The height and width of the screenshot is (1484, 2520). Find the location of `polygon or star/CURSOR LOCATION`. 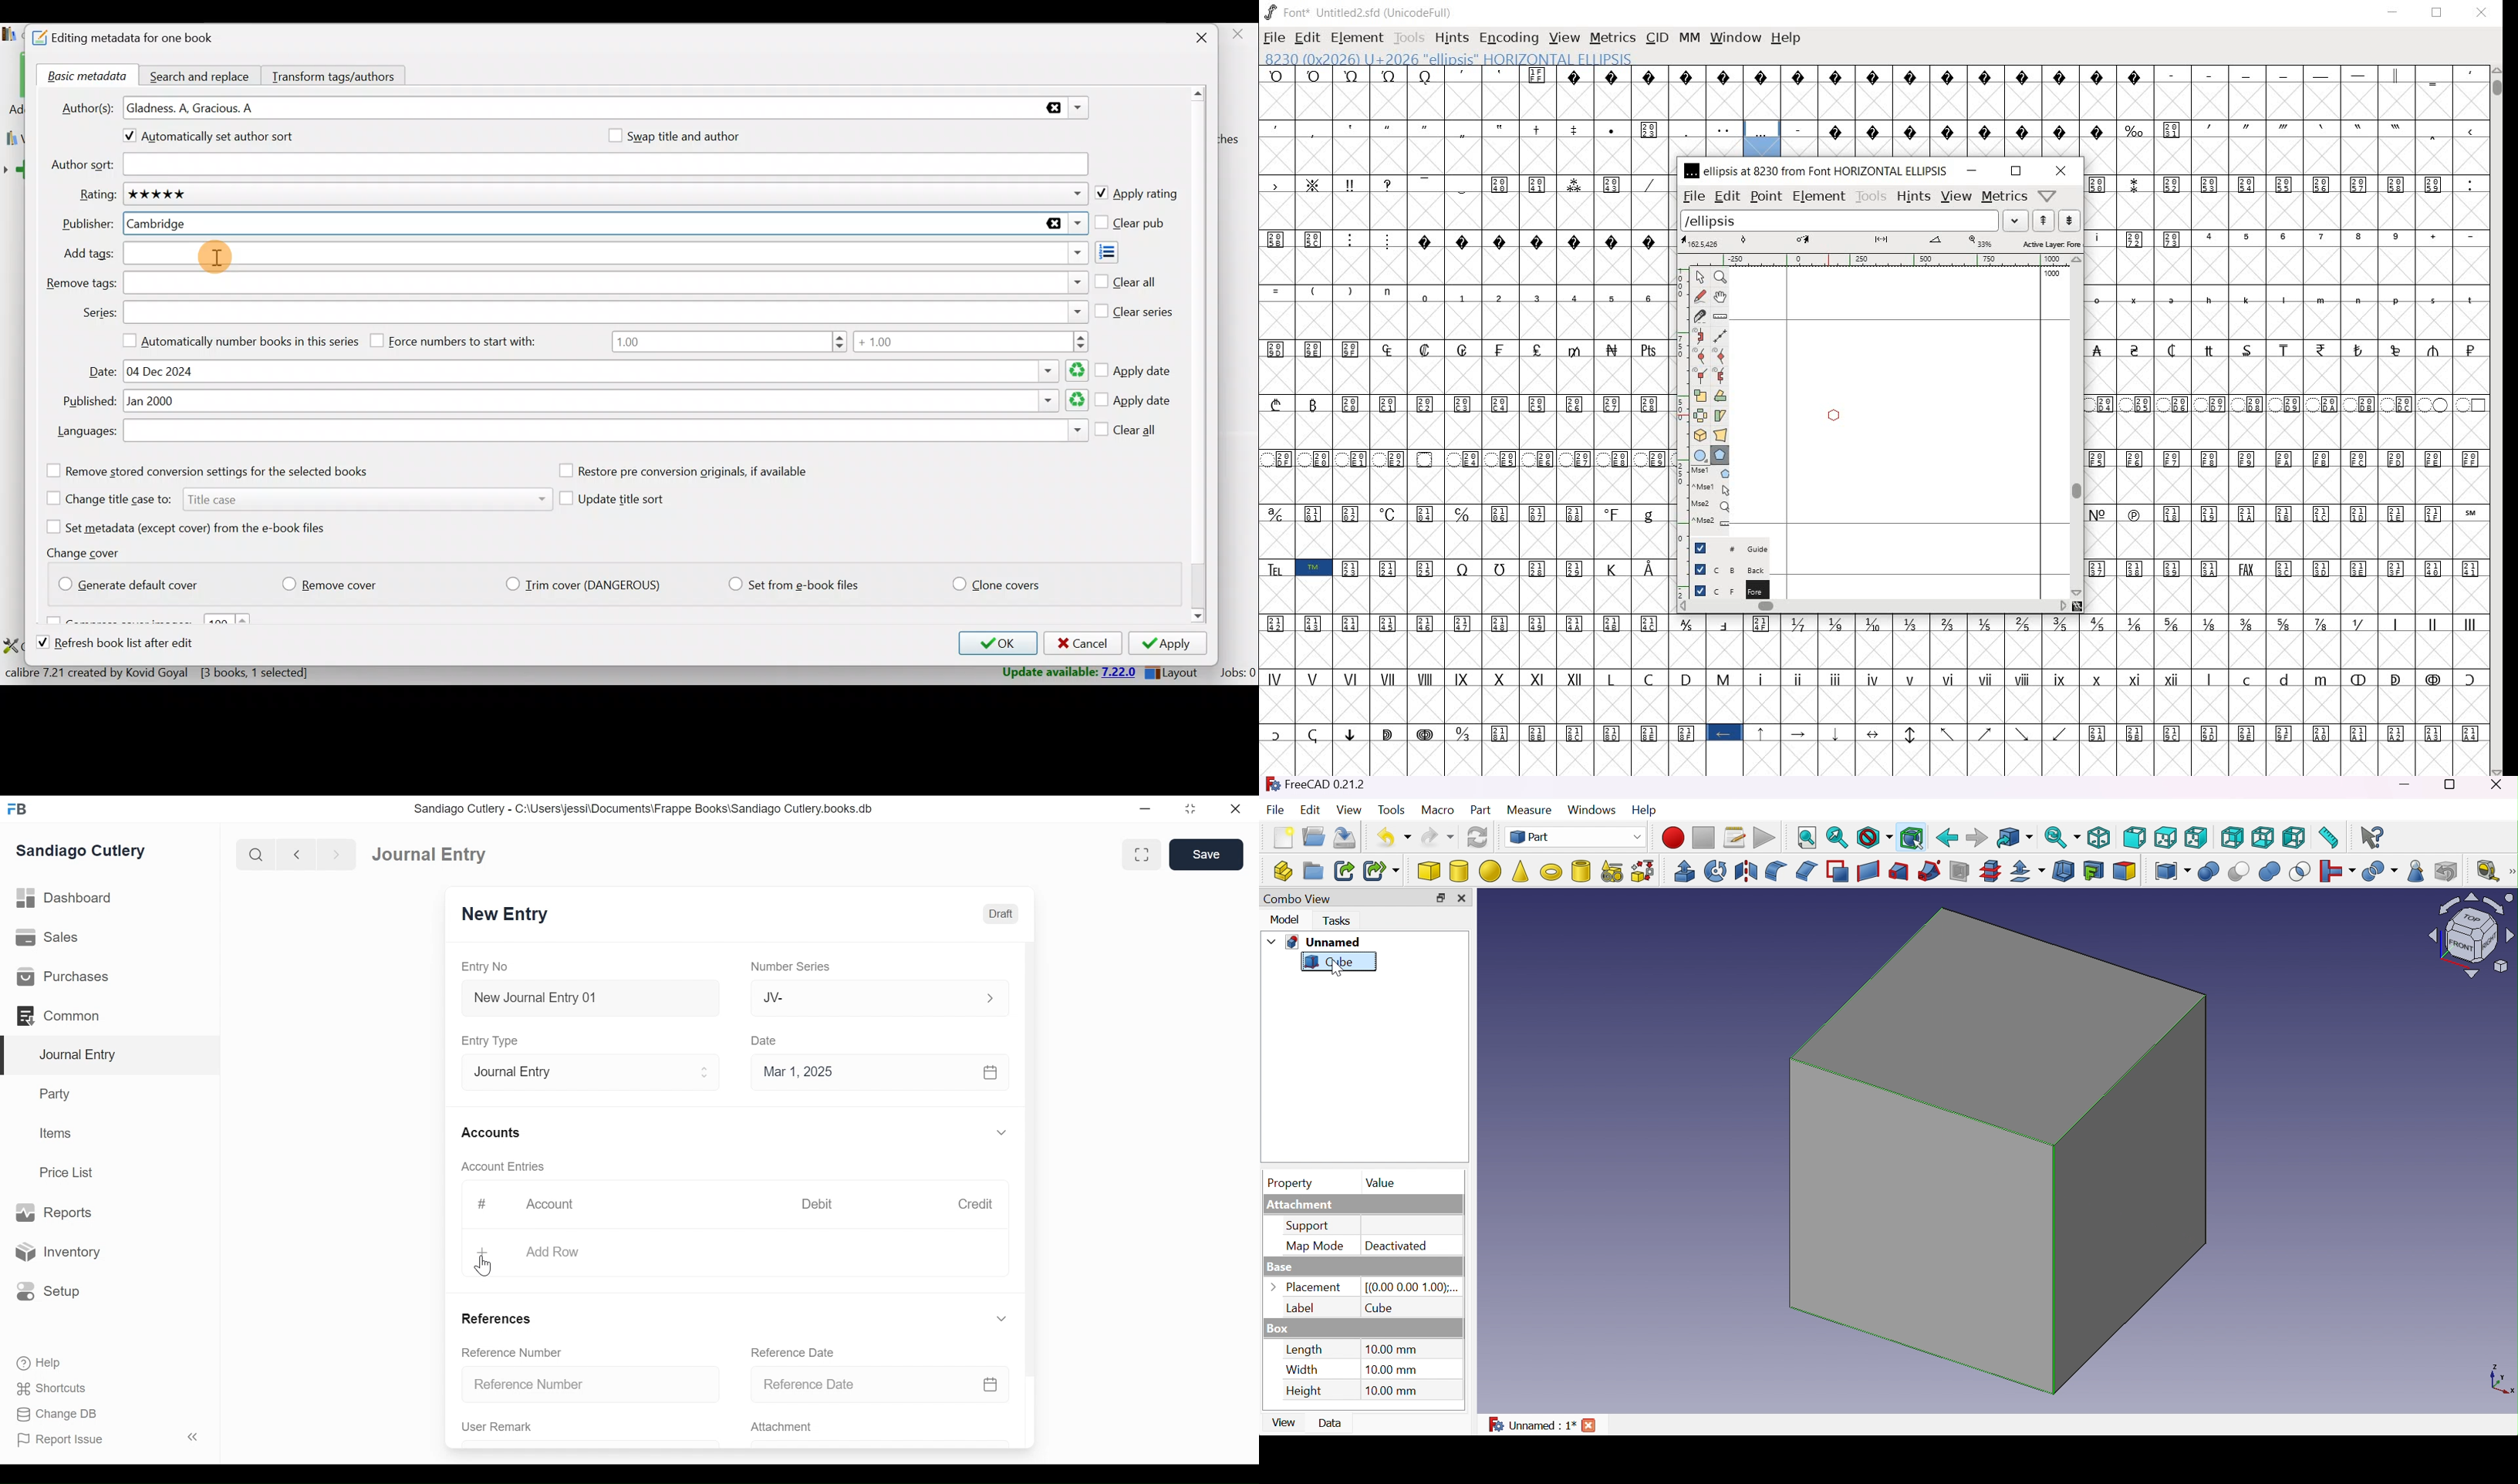

polygon or star/CURSOR LOCATION is located at coordinates (1834, 418).